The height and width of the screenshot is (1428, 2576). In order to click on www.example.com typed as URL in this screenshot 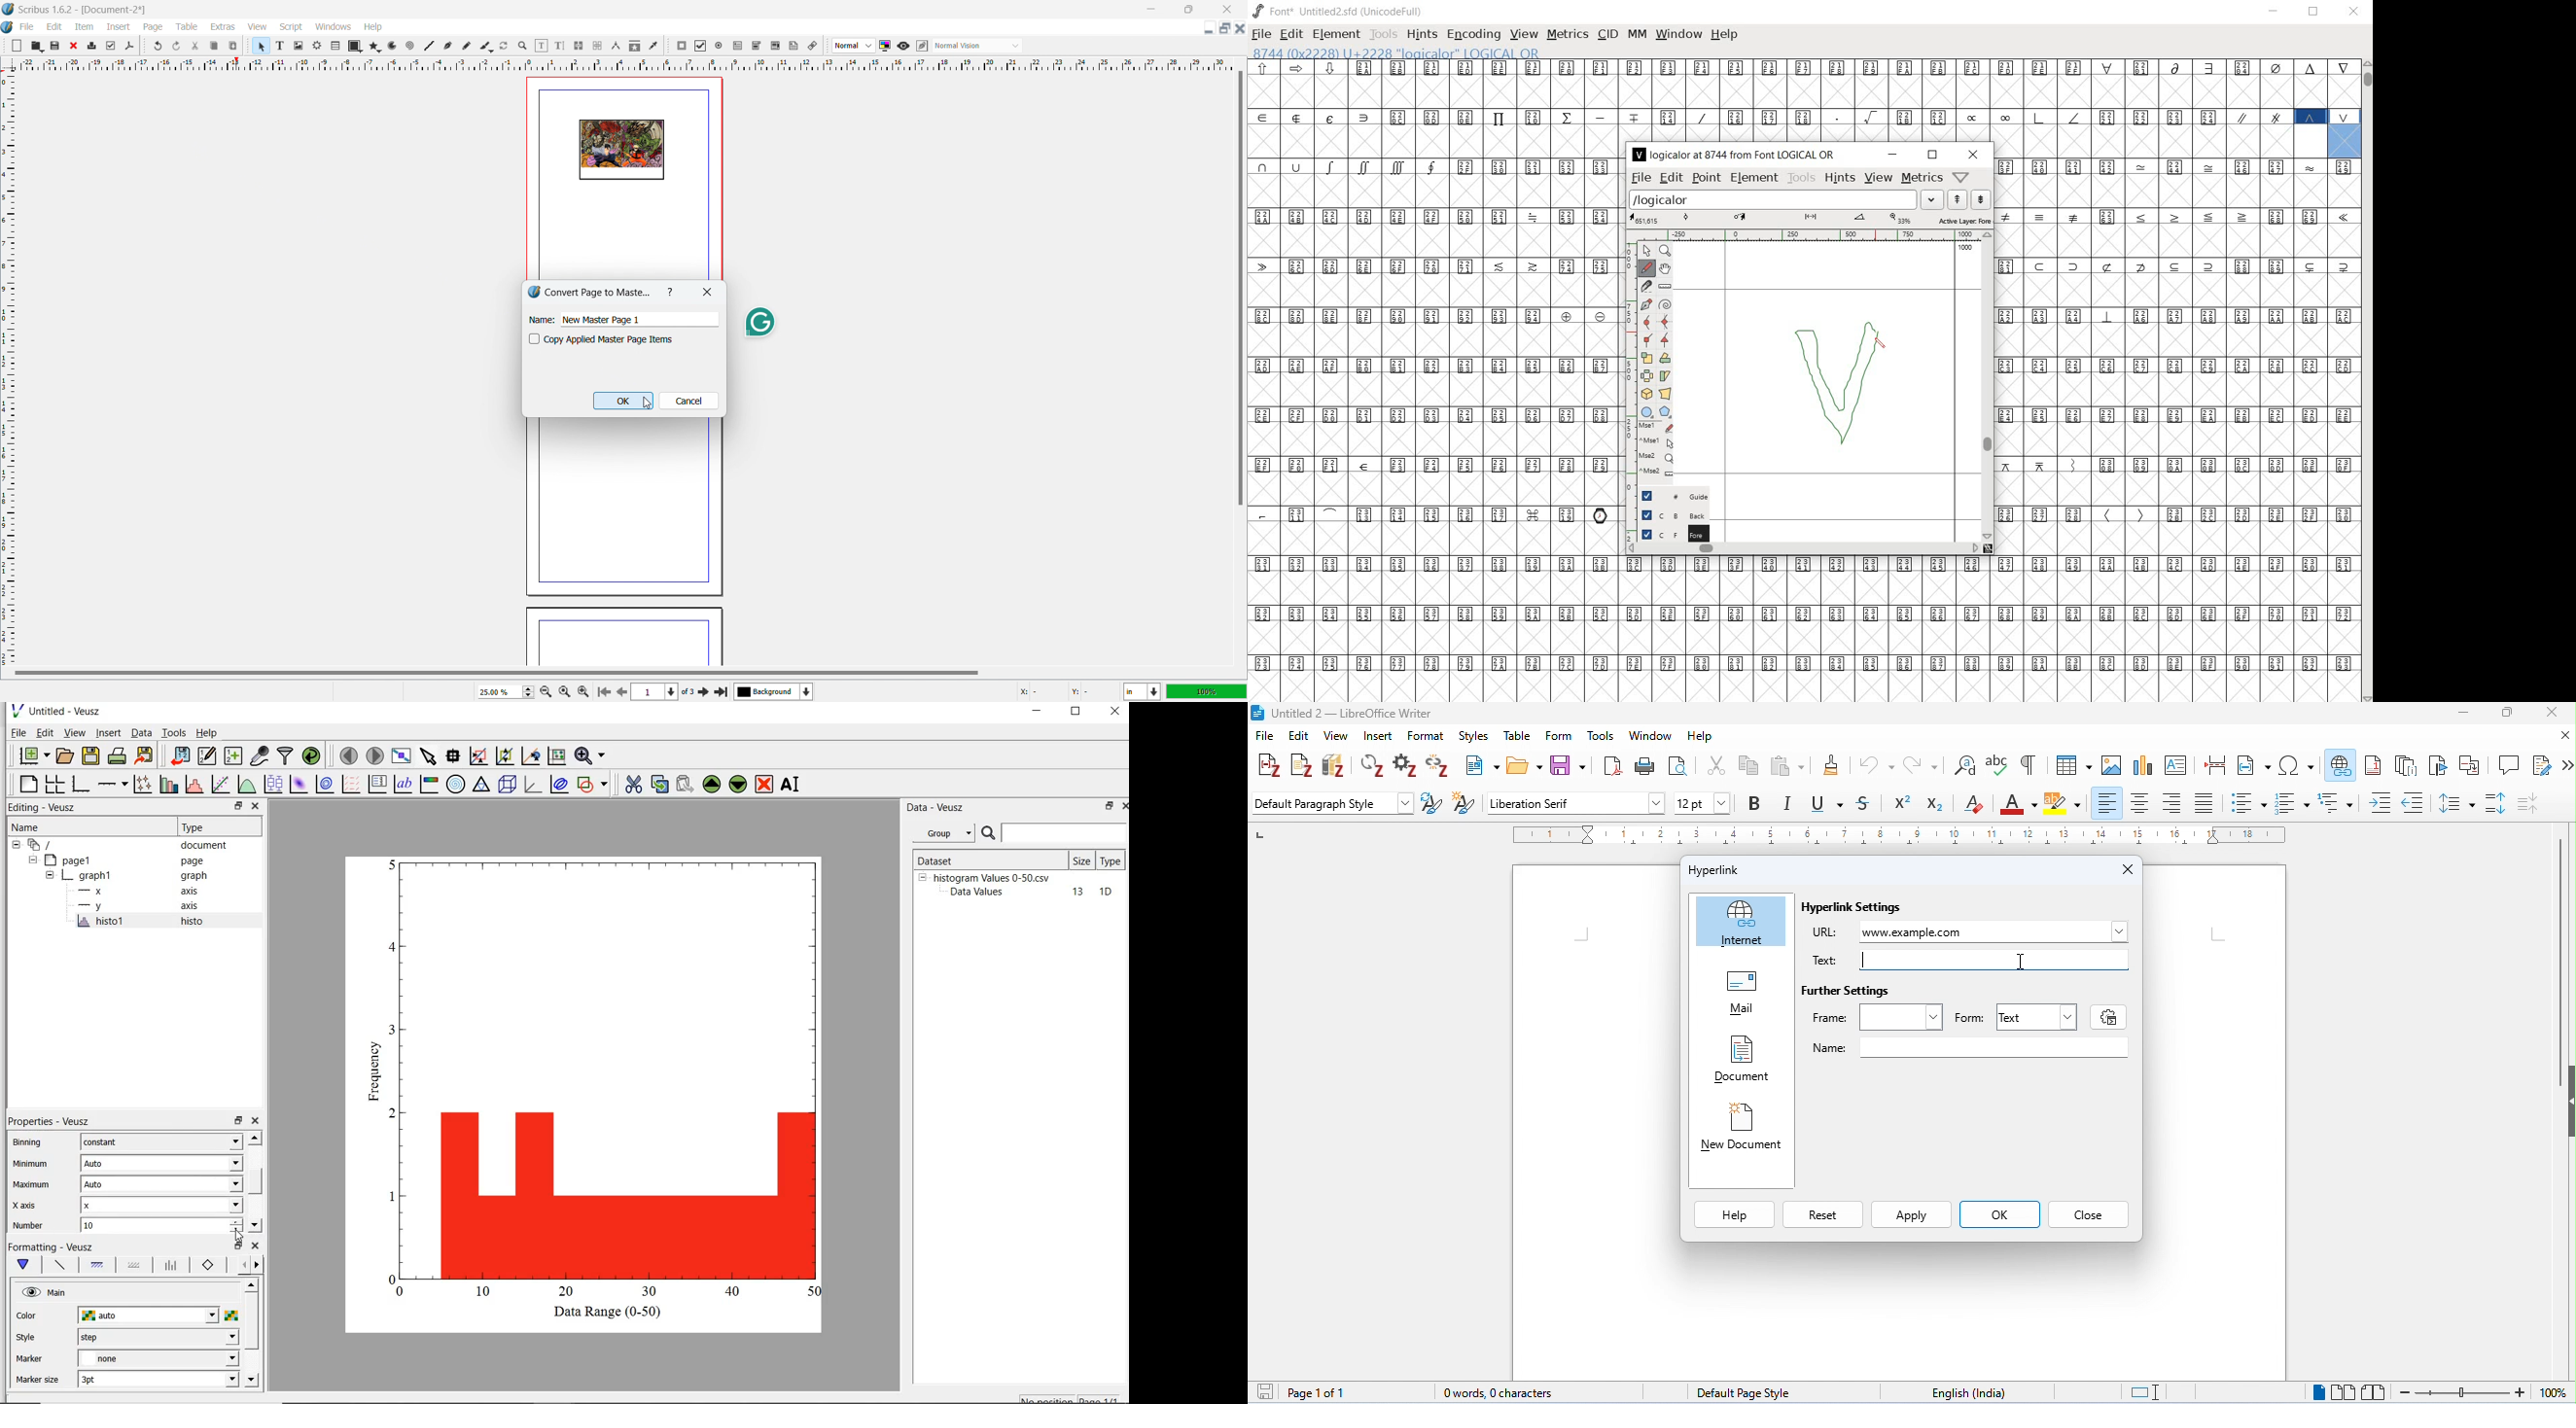, I will do `click(1914, 933)`.